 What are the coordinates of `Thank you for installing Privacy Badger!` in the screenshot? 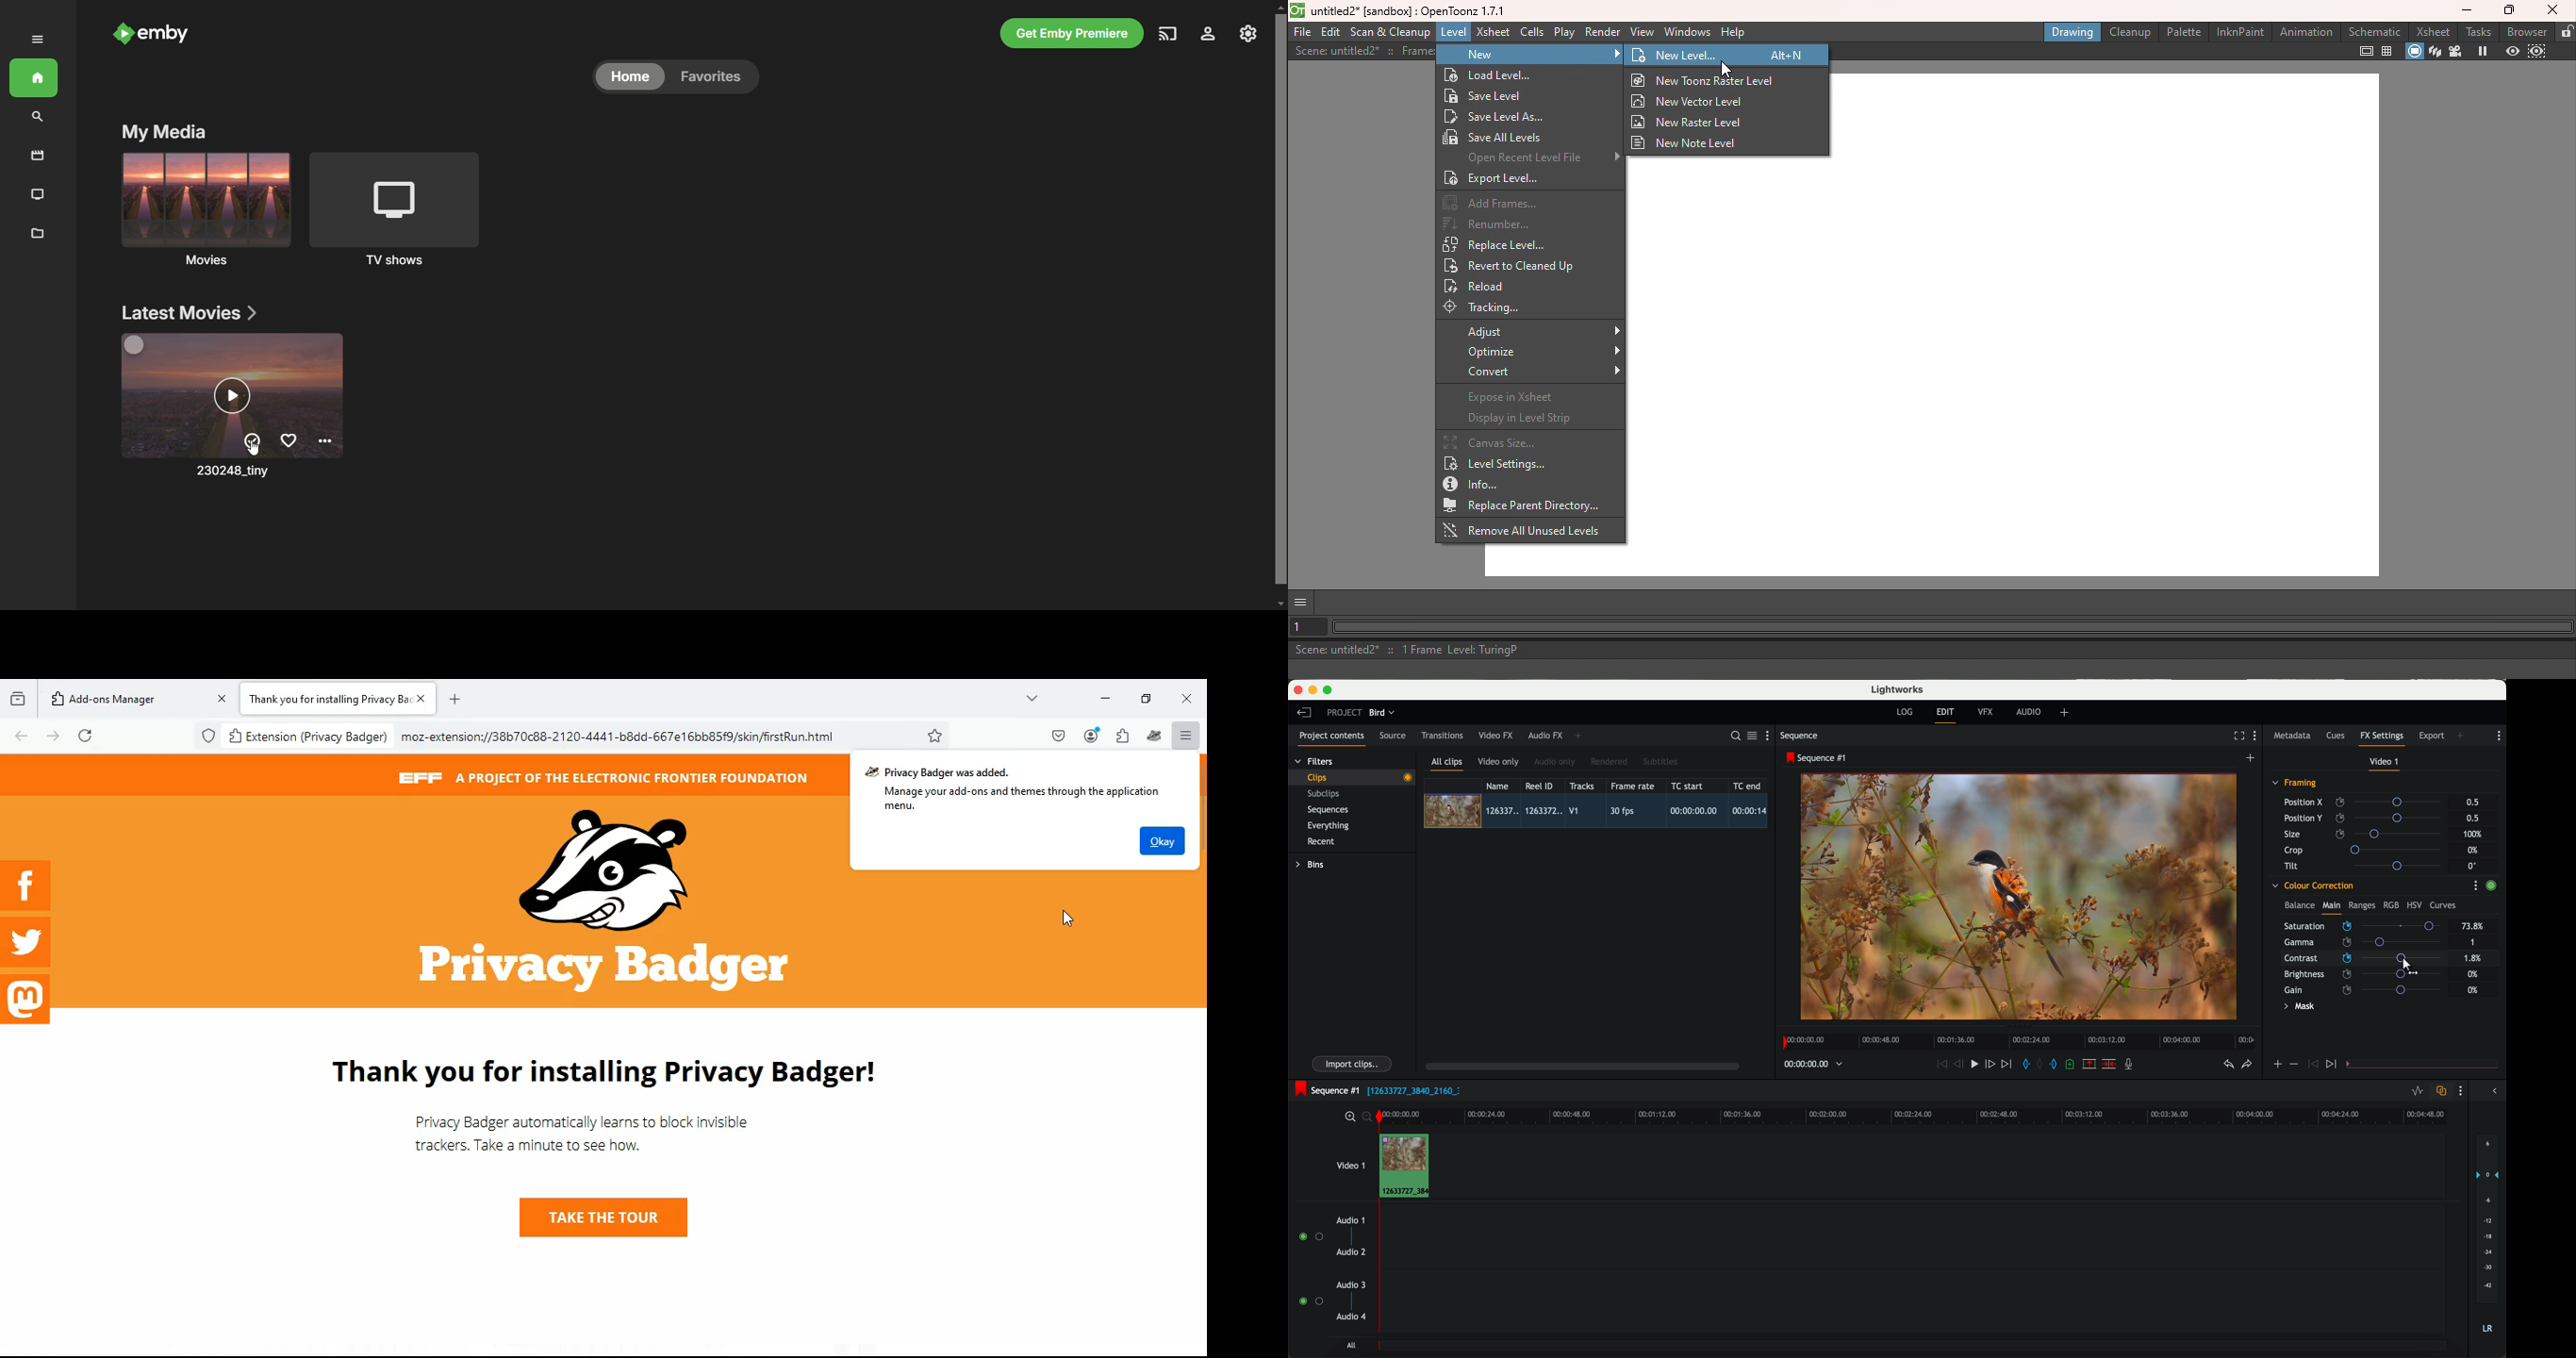 It's located at (620, 1076).